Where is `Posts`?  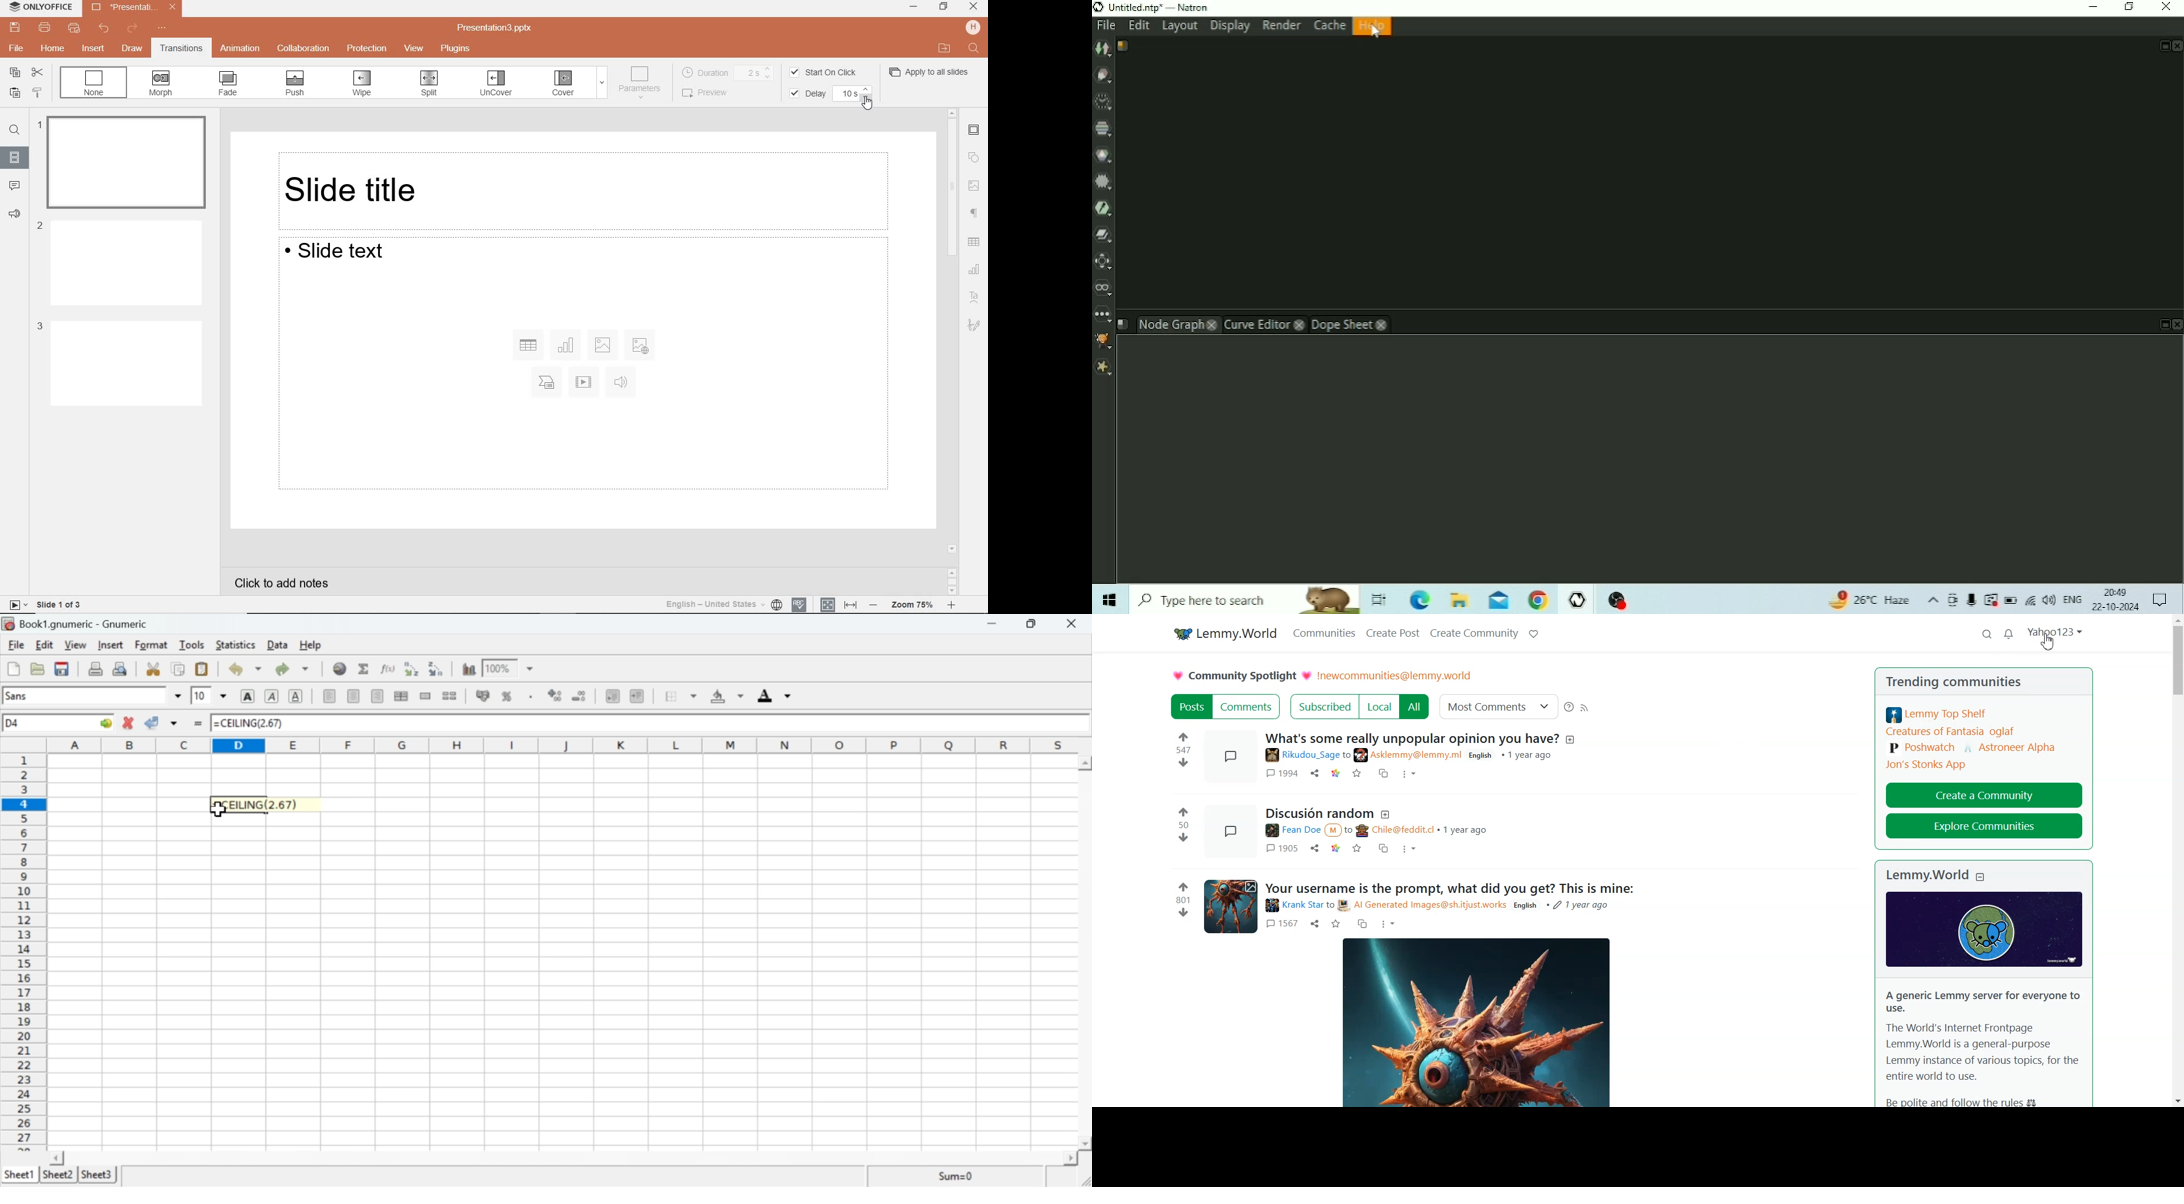 Posts is located at coordinates (1190, 707).